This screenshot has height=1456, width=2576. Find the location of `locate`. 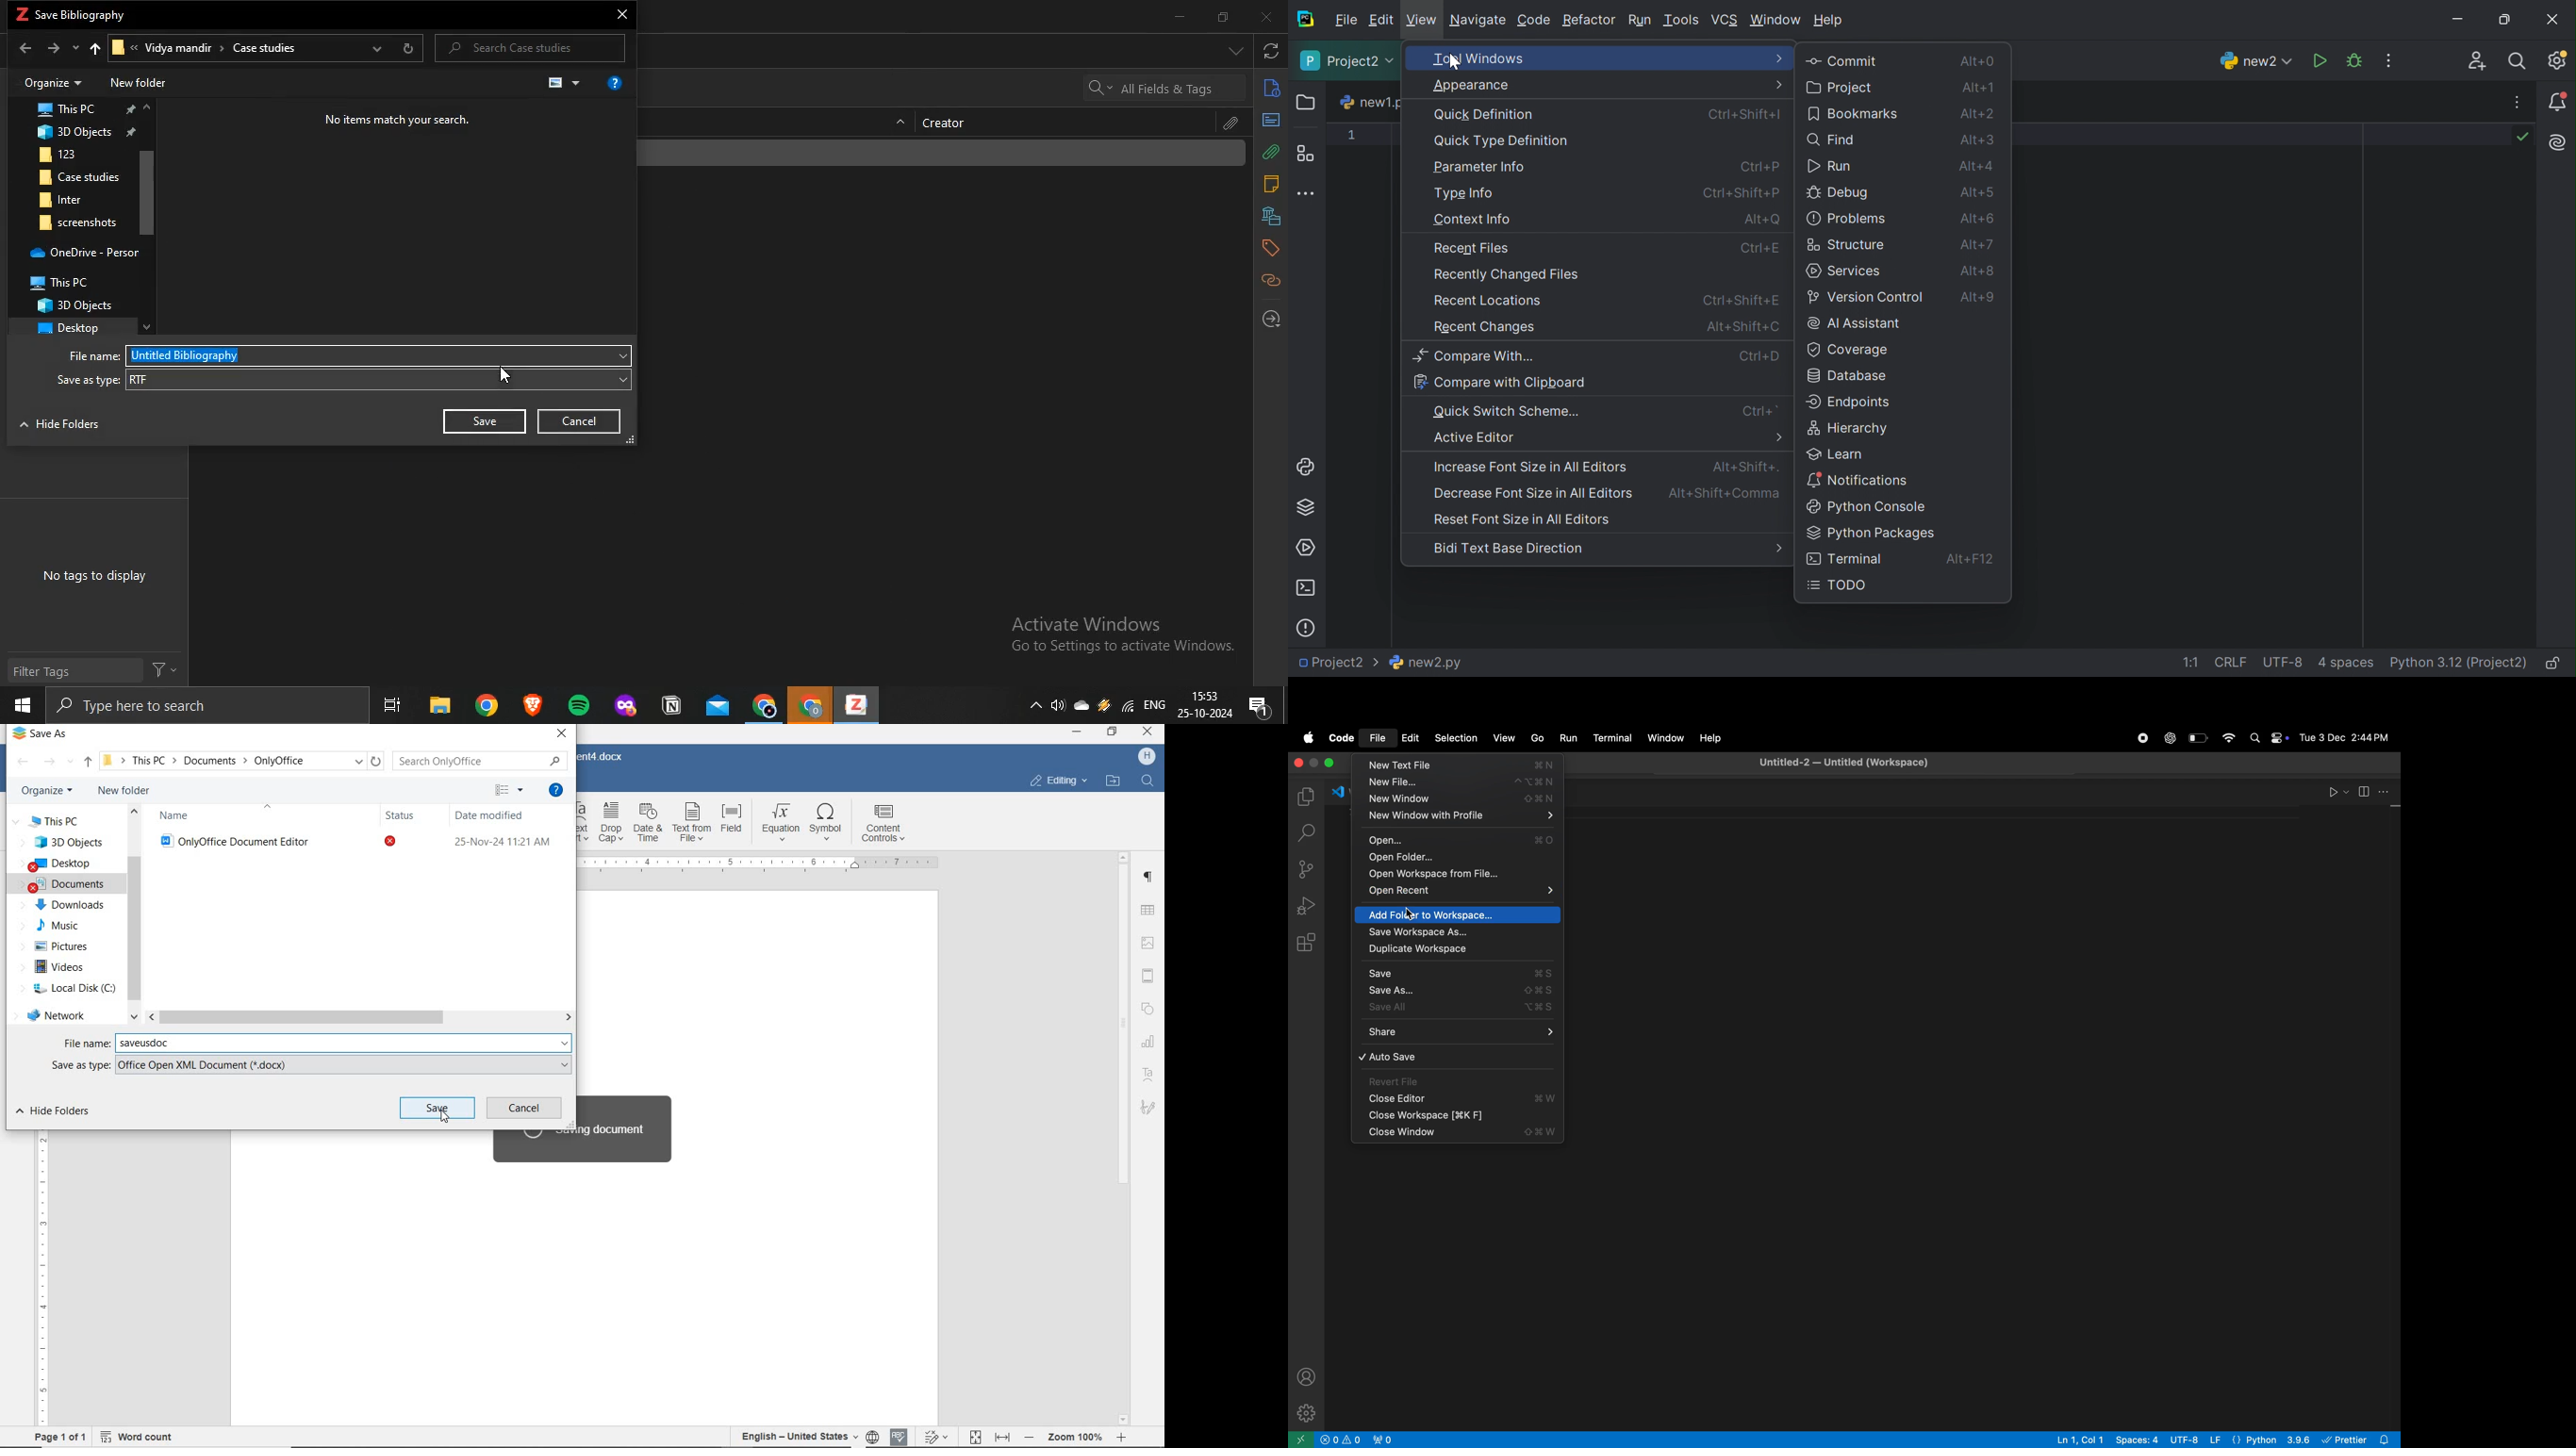

locate is located at coordinates (1270, 319).